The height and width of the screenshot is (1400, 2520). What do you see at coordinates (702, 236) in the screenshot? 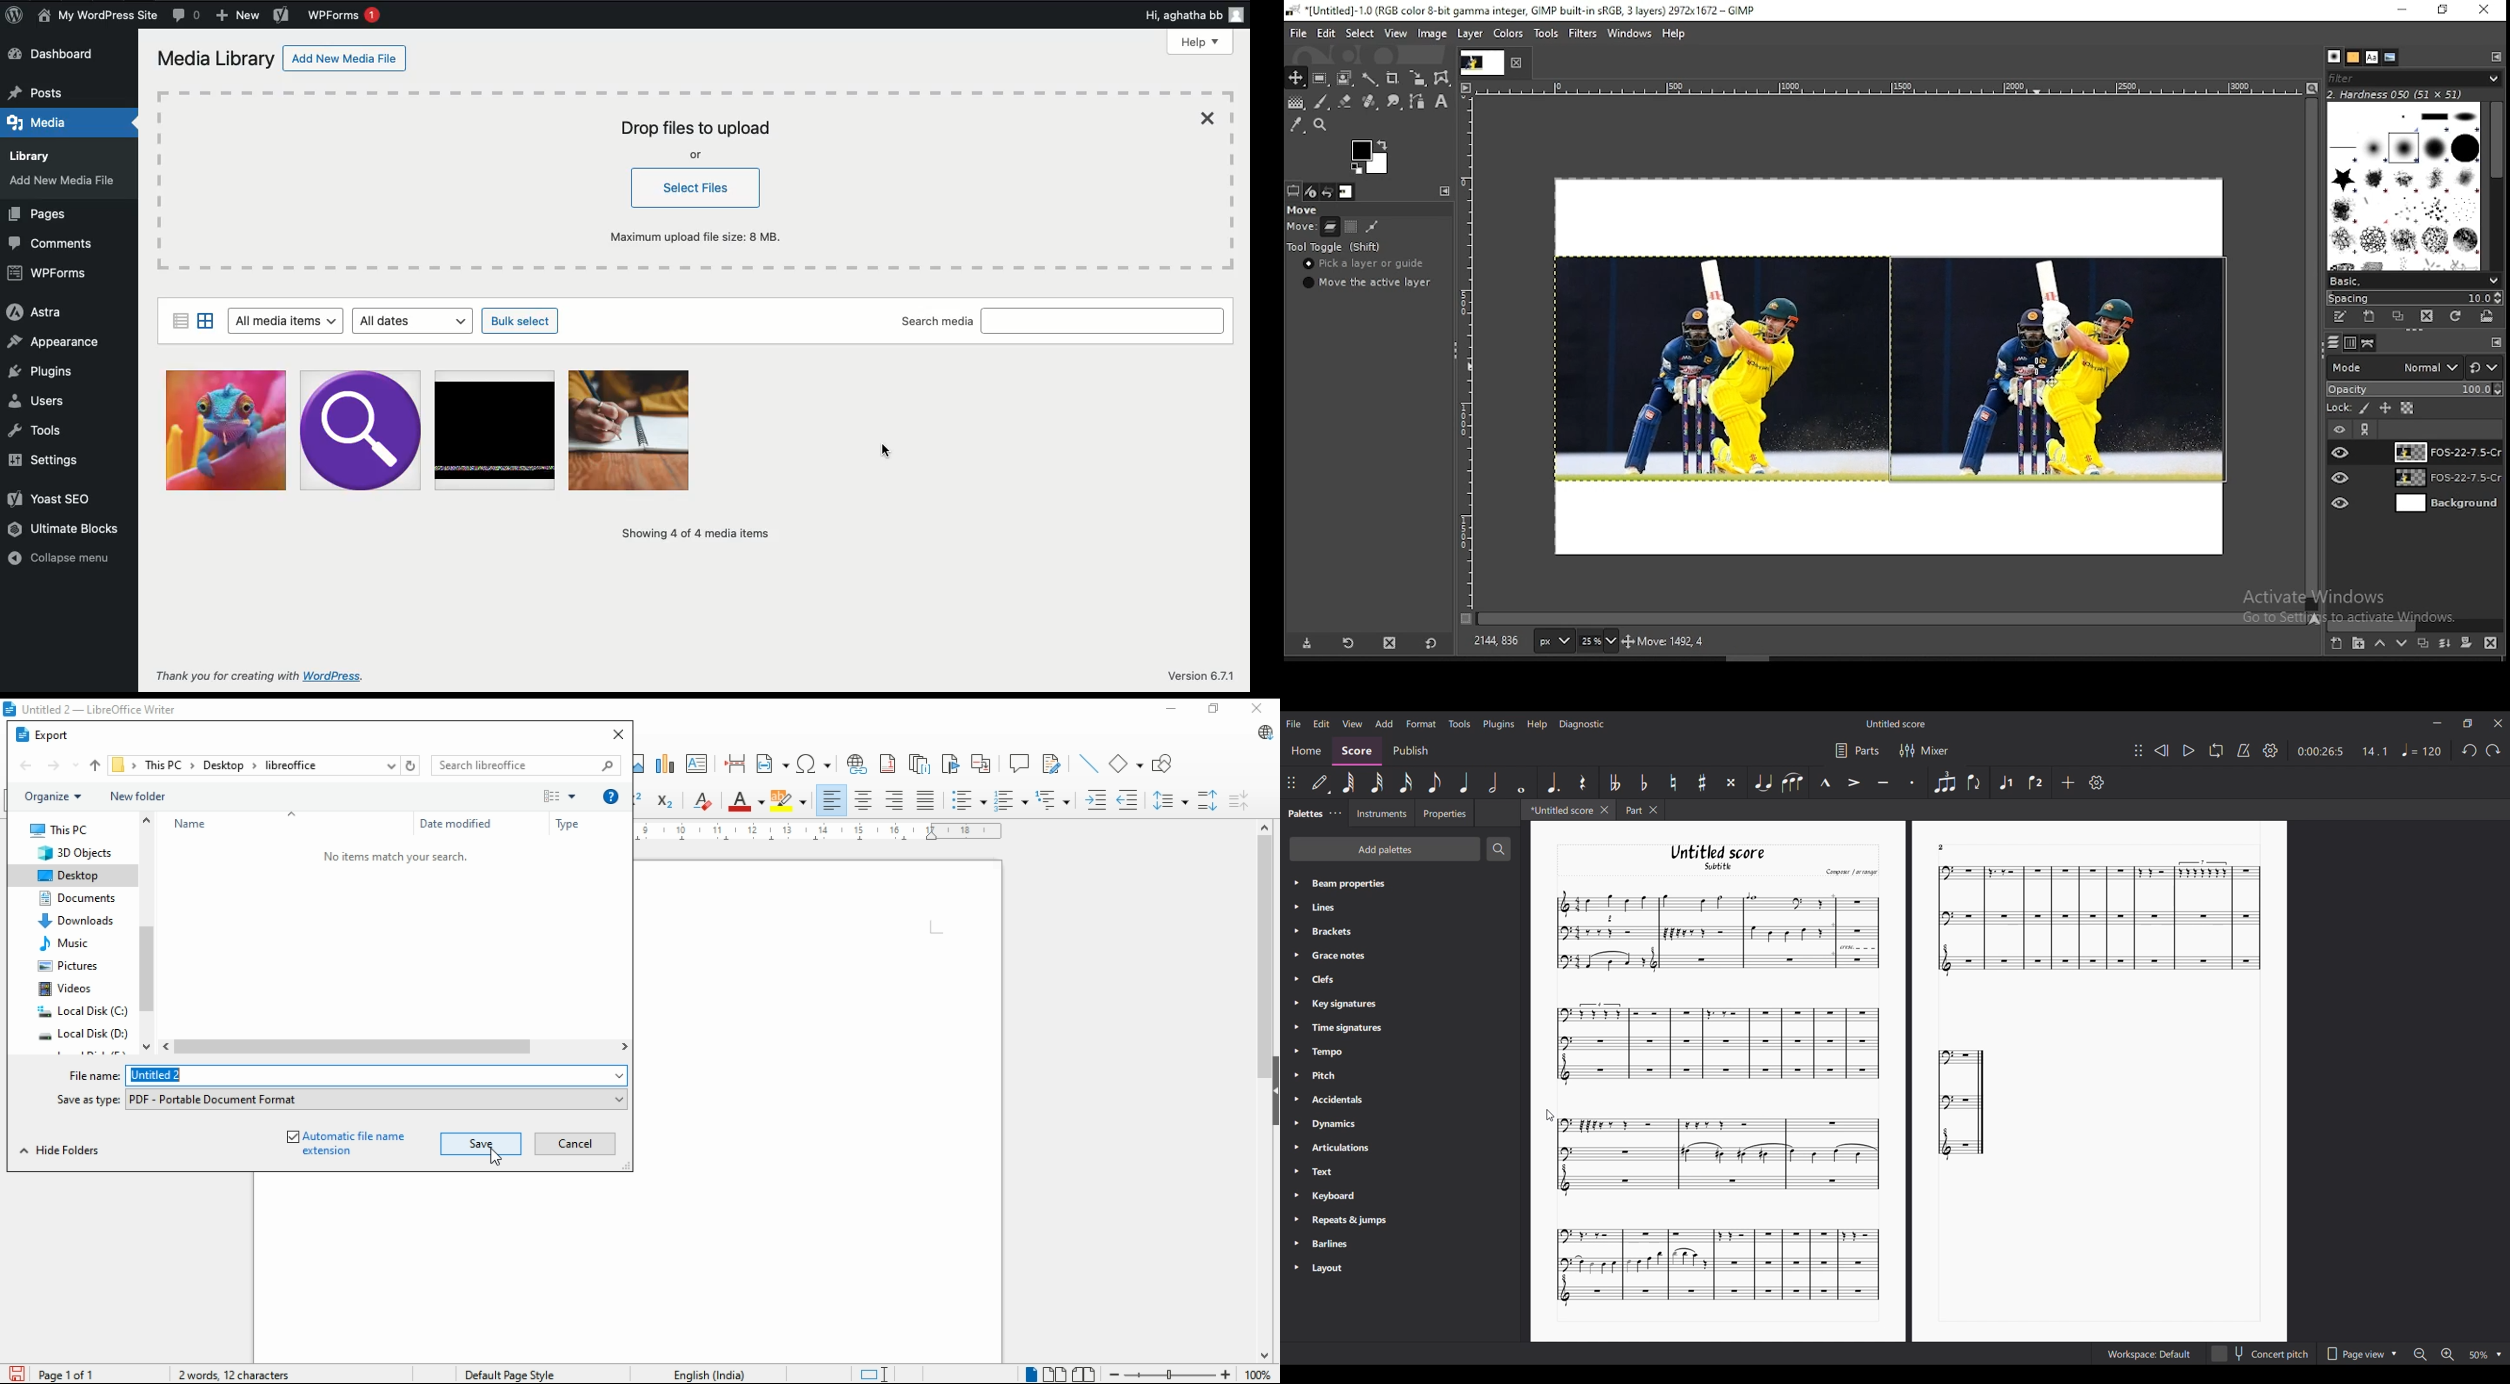
I see `Maximum upload file size` at bounding box center [702, 236].